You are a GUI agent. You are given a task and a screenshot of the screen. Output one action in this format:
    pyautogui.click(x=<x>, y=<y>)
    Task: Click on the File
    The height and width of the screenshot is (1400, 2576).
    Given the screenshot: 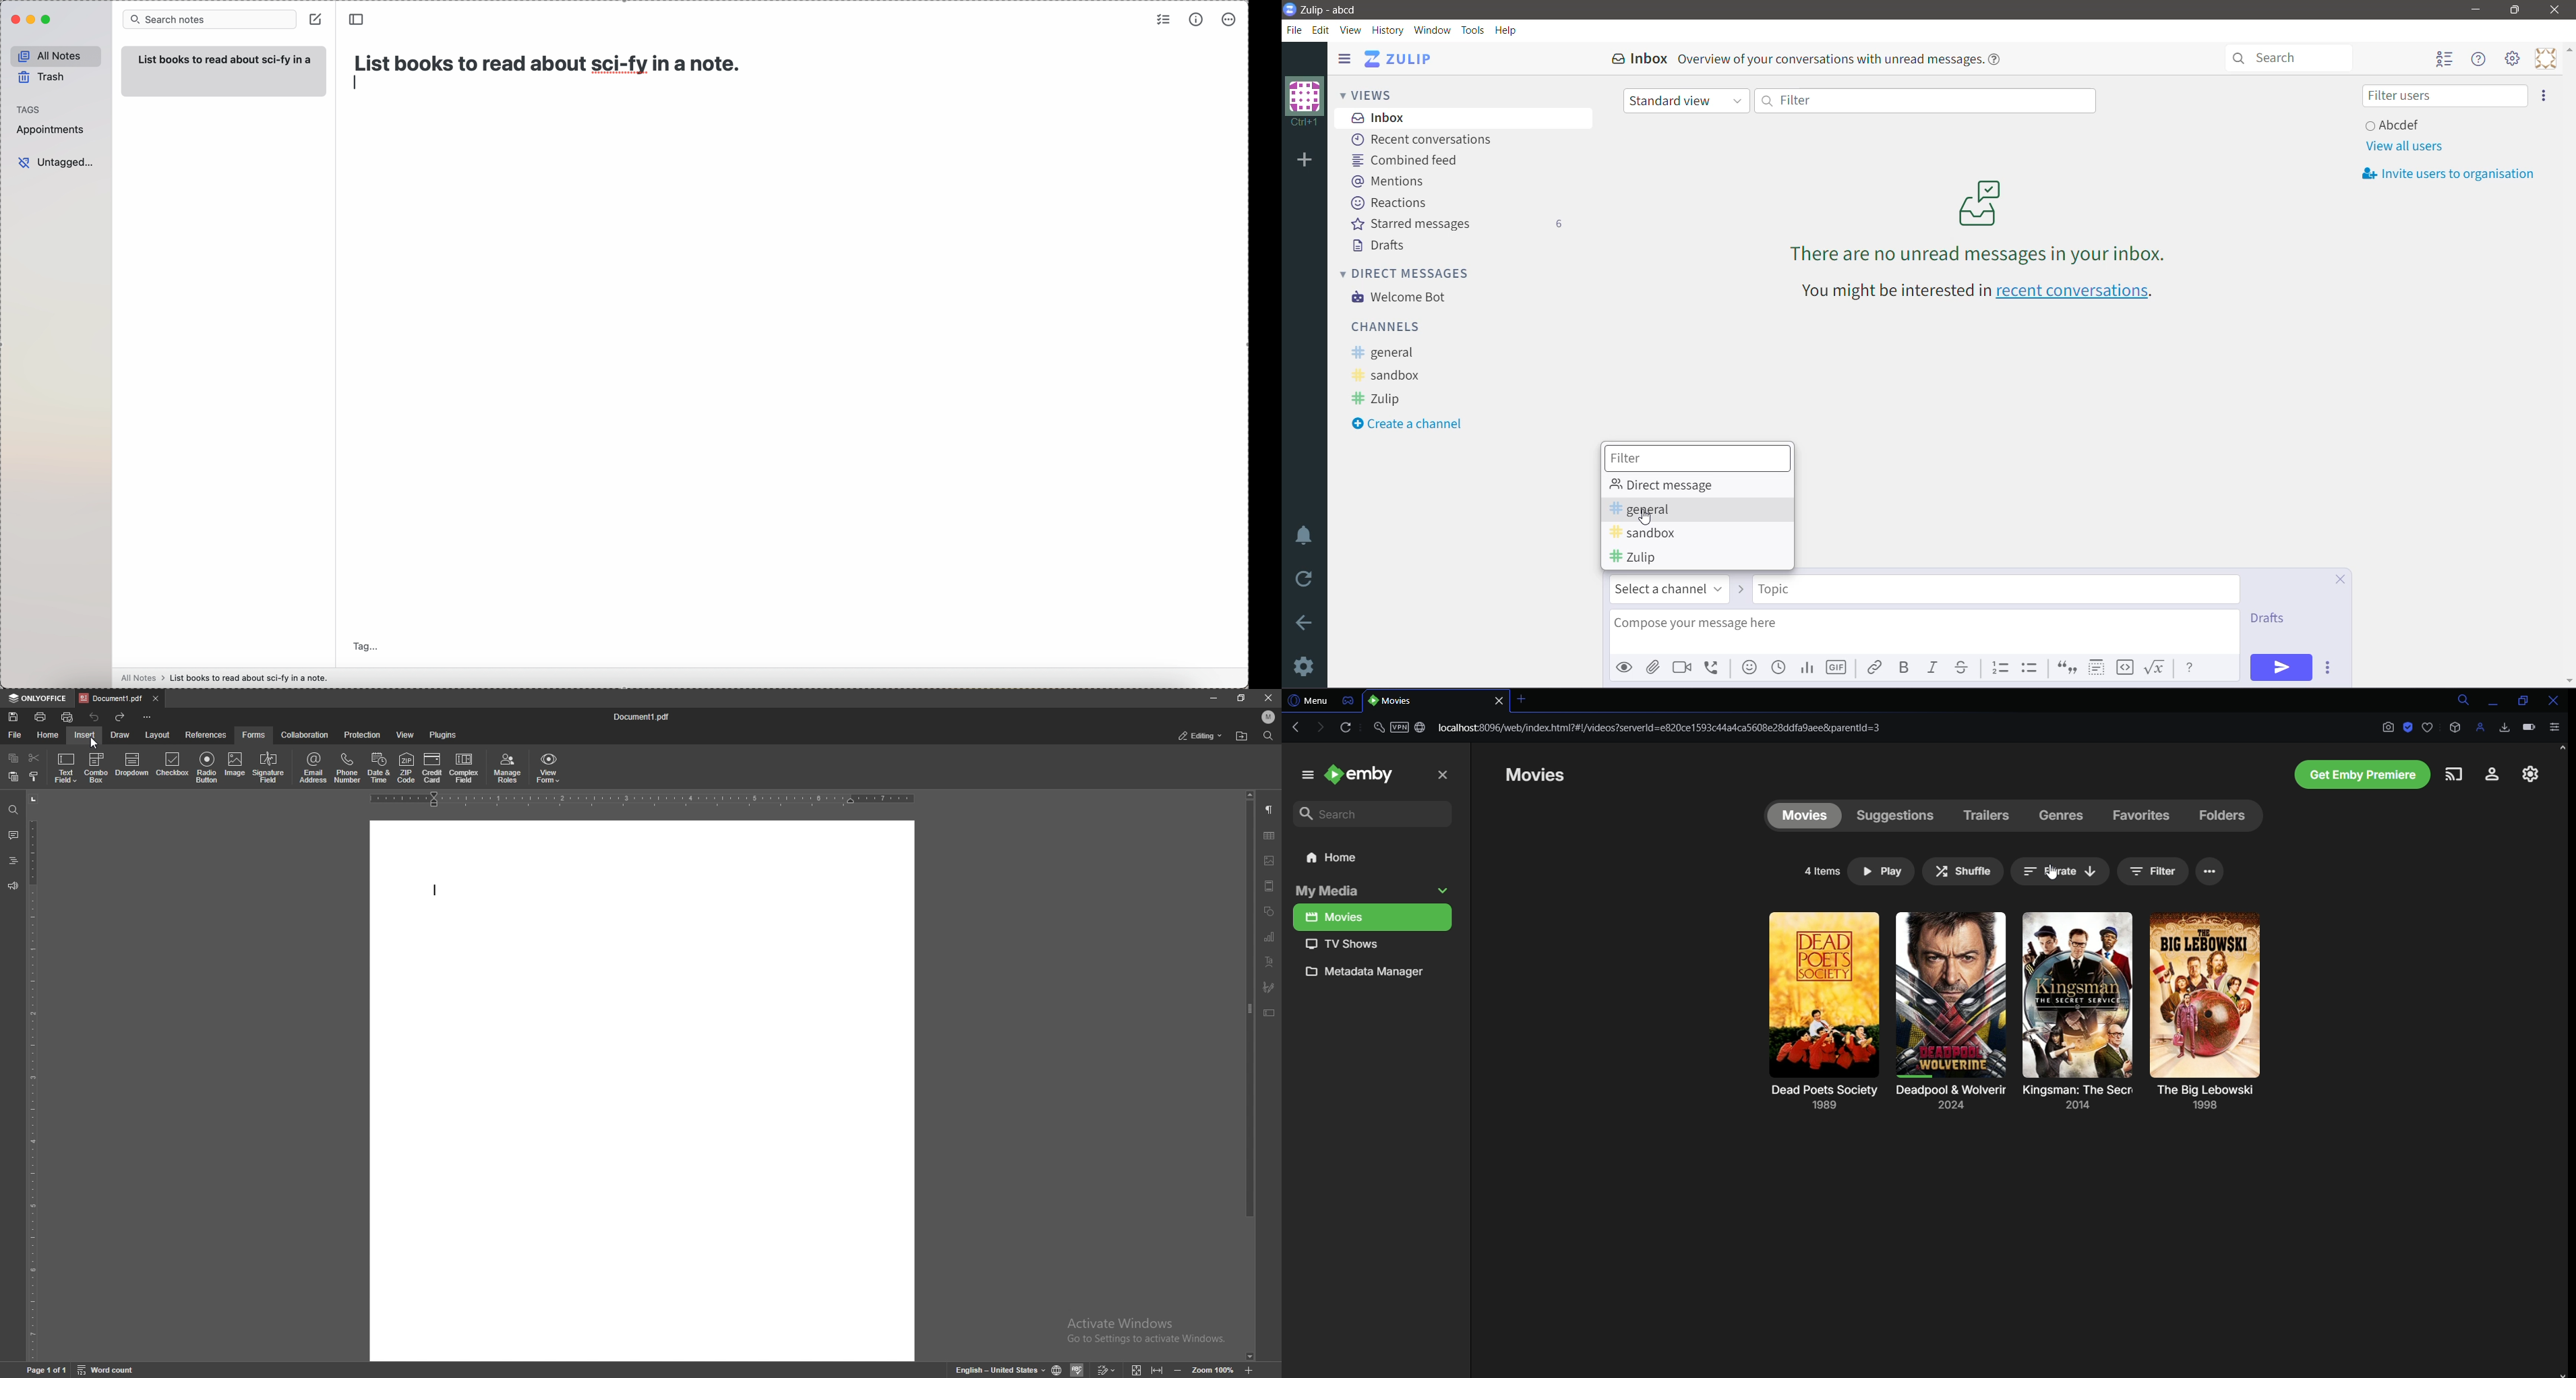 What is the action you would take?
    pyautogui.click(x=1294, y=30)
    